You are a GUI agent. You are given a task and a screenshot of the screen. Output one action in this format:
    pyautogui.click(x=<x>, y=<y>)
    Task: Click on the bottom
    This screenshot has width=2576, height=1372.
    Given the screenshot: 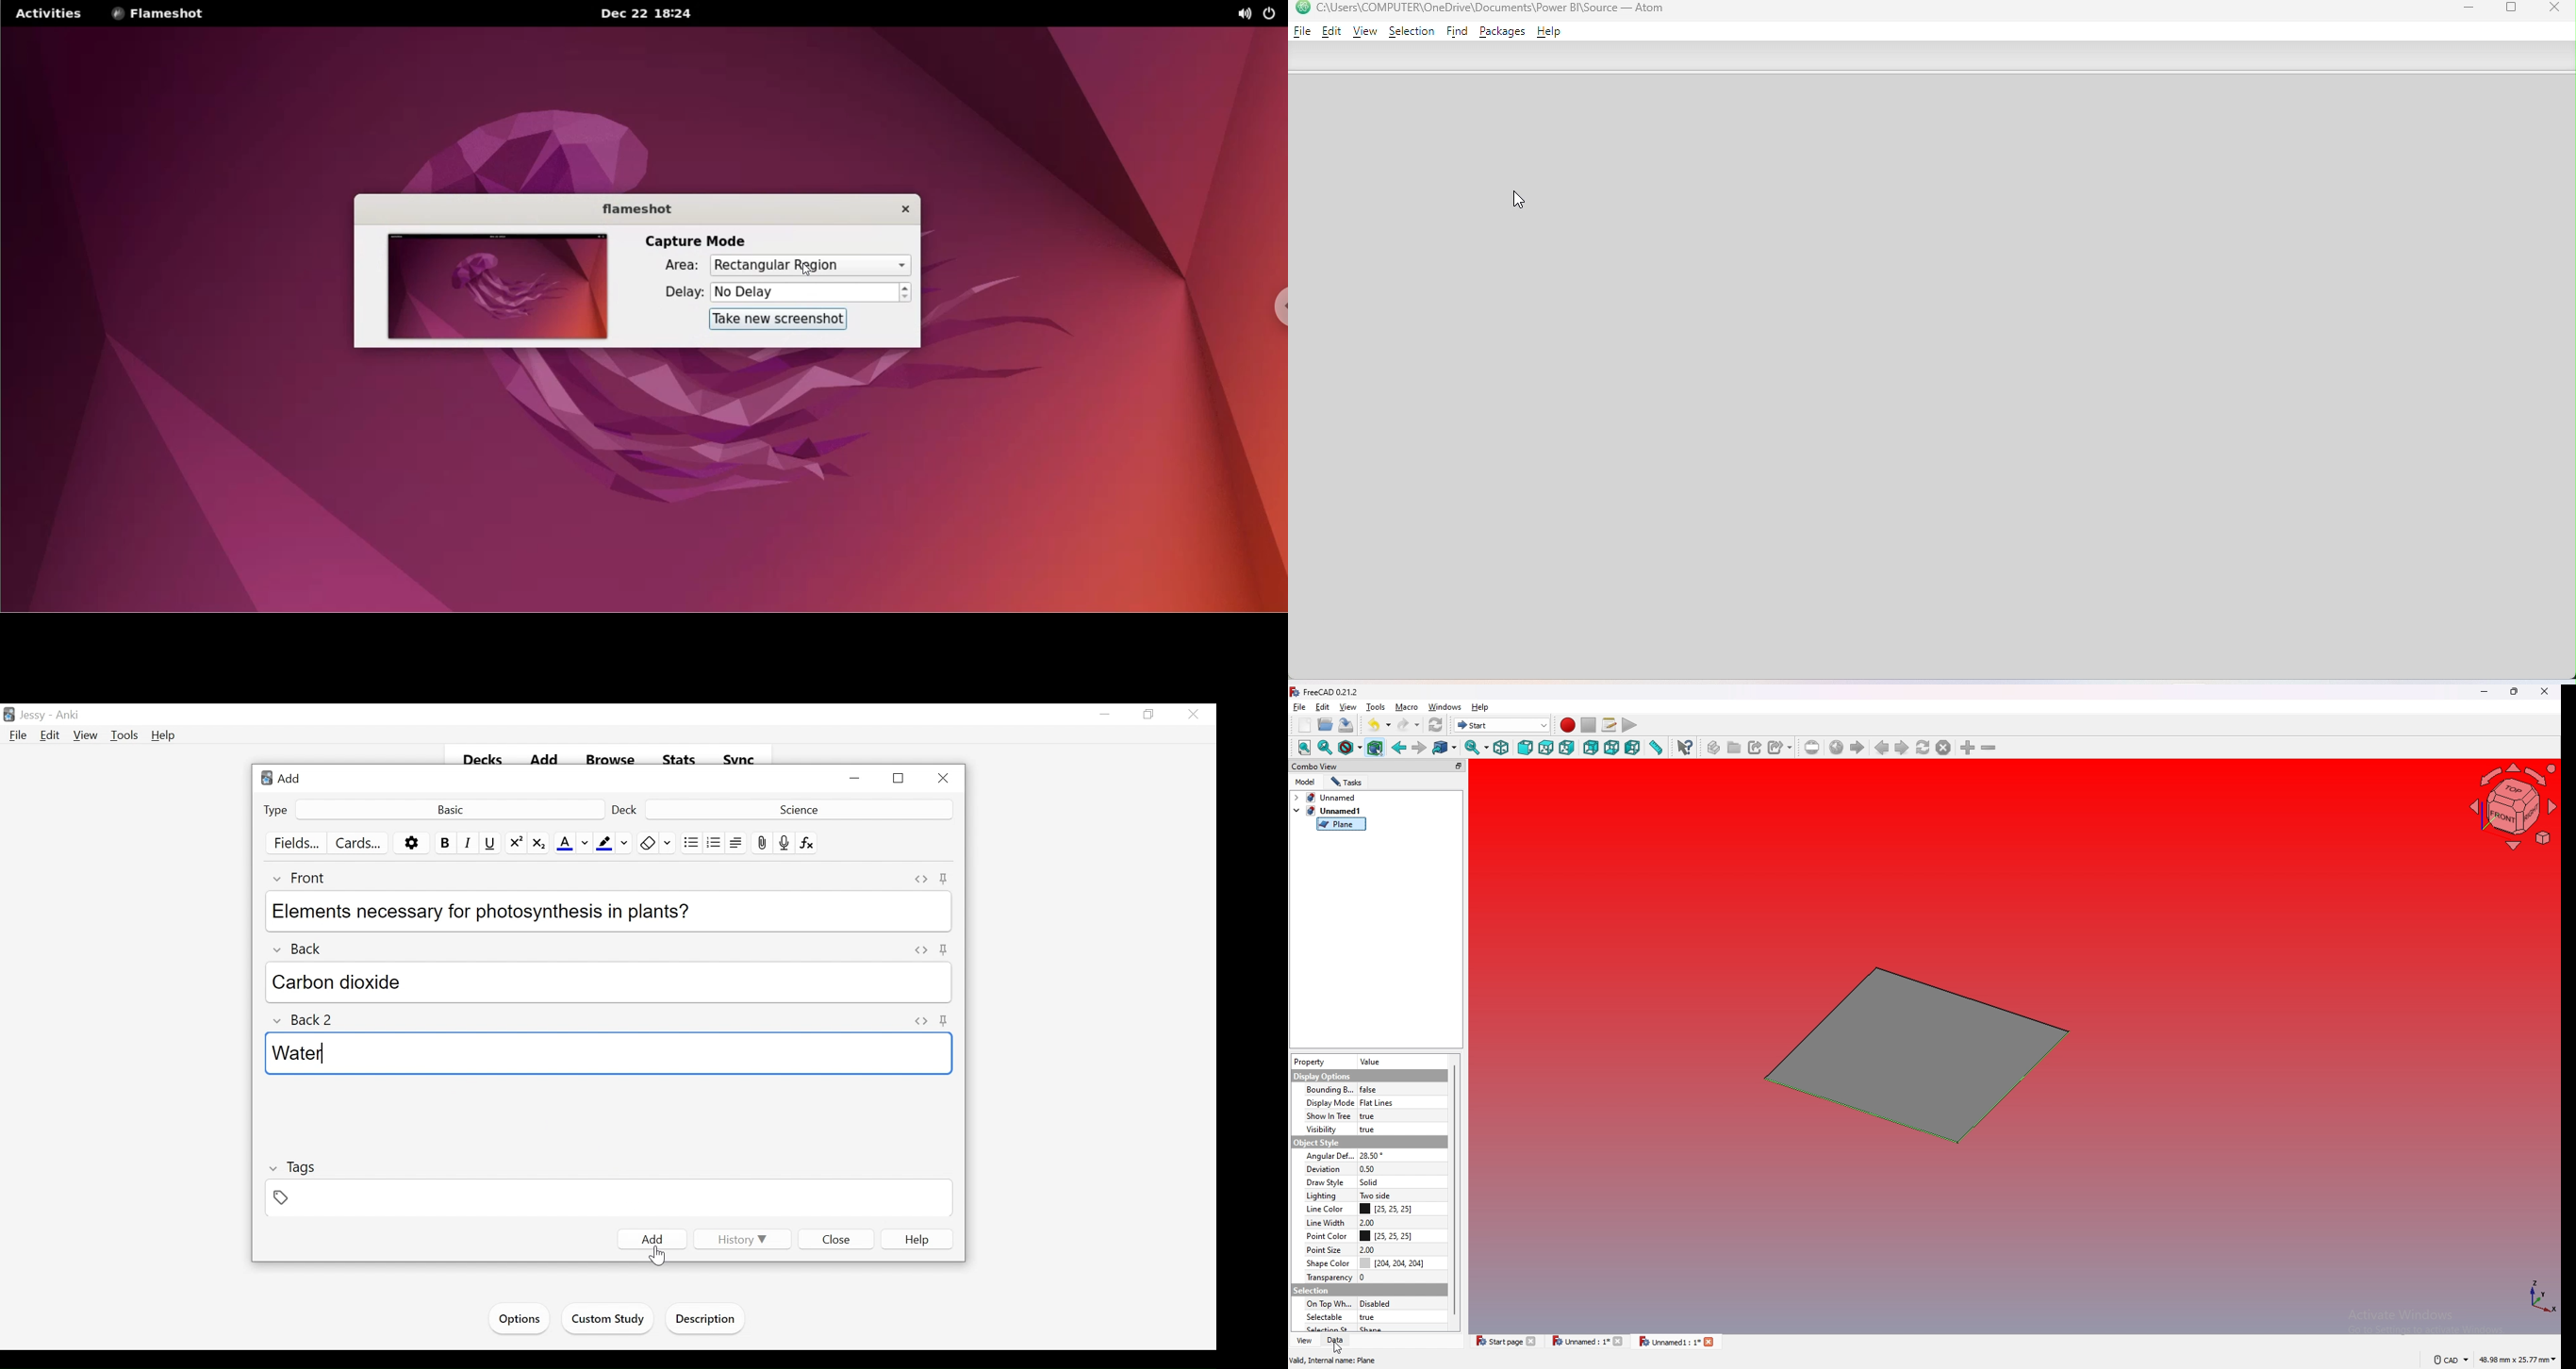 What is the action you would take?
    pyautogui.click(x=1612, y=748)
    